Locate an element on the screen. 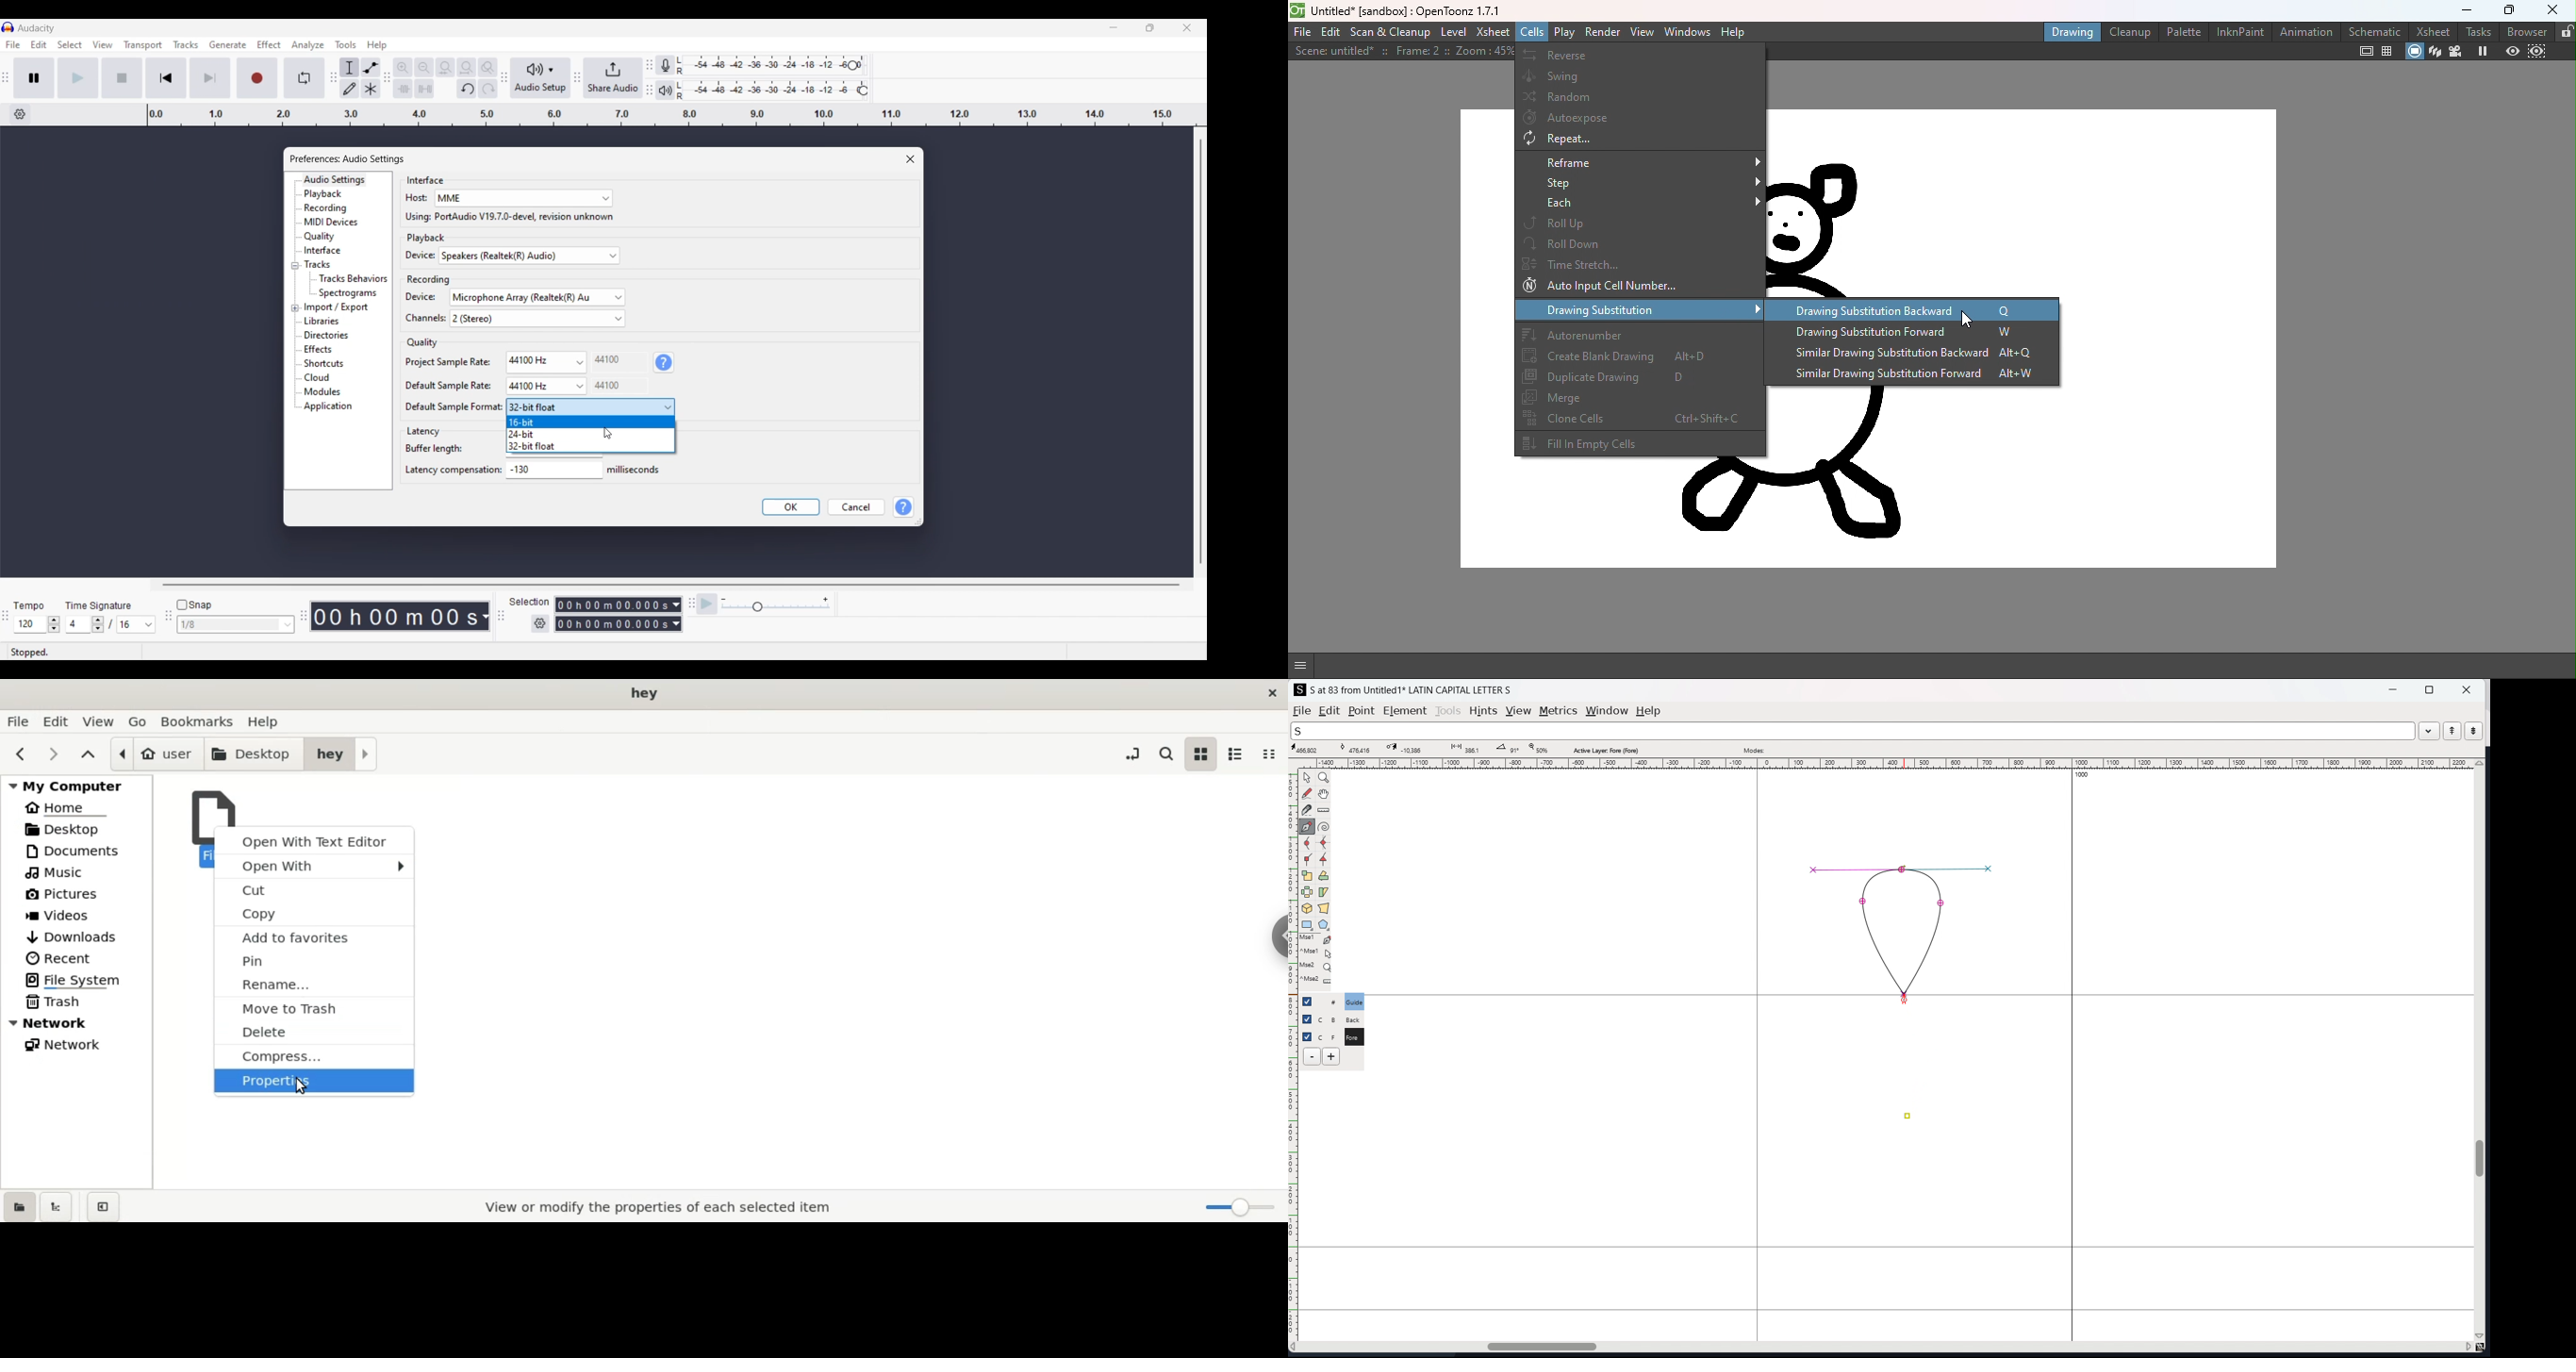 This screenshot has width=2576, height=1372. flip the selection is located at coordinates (1307, 893).